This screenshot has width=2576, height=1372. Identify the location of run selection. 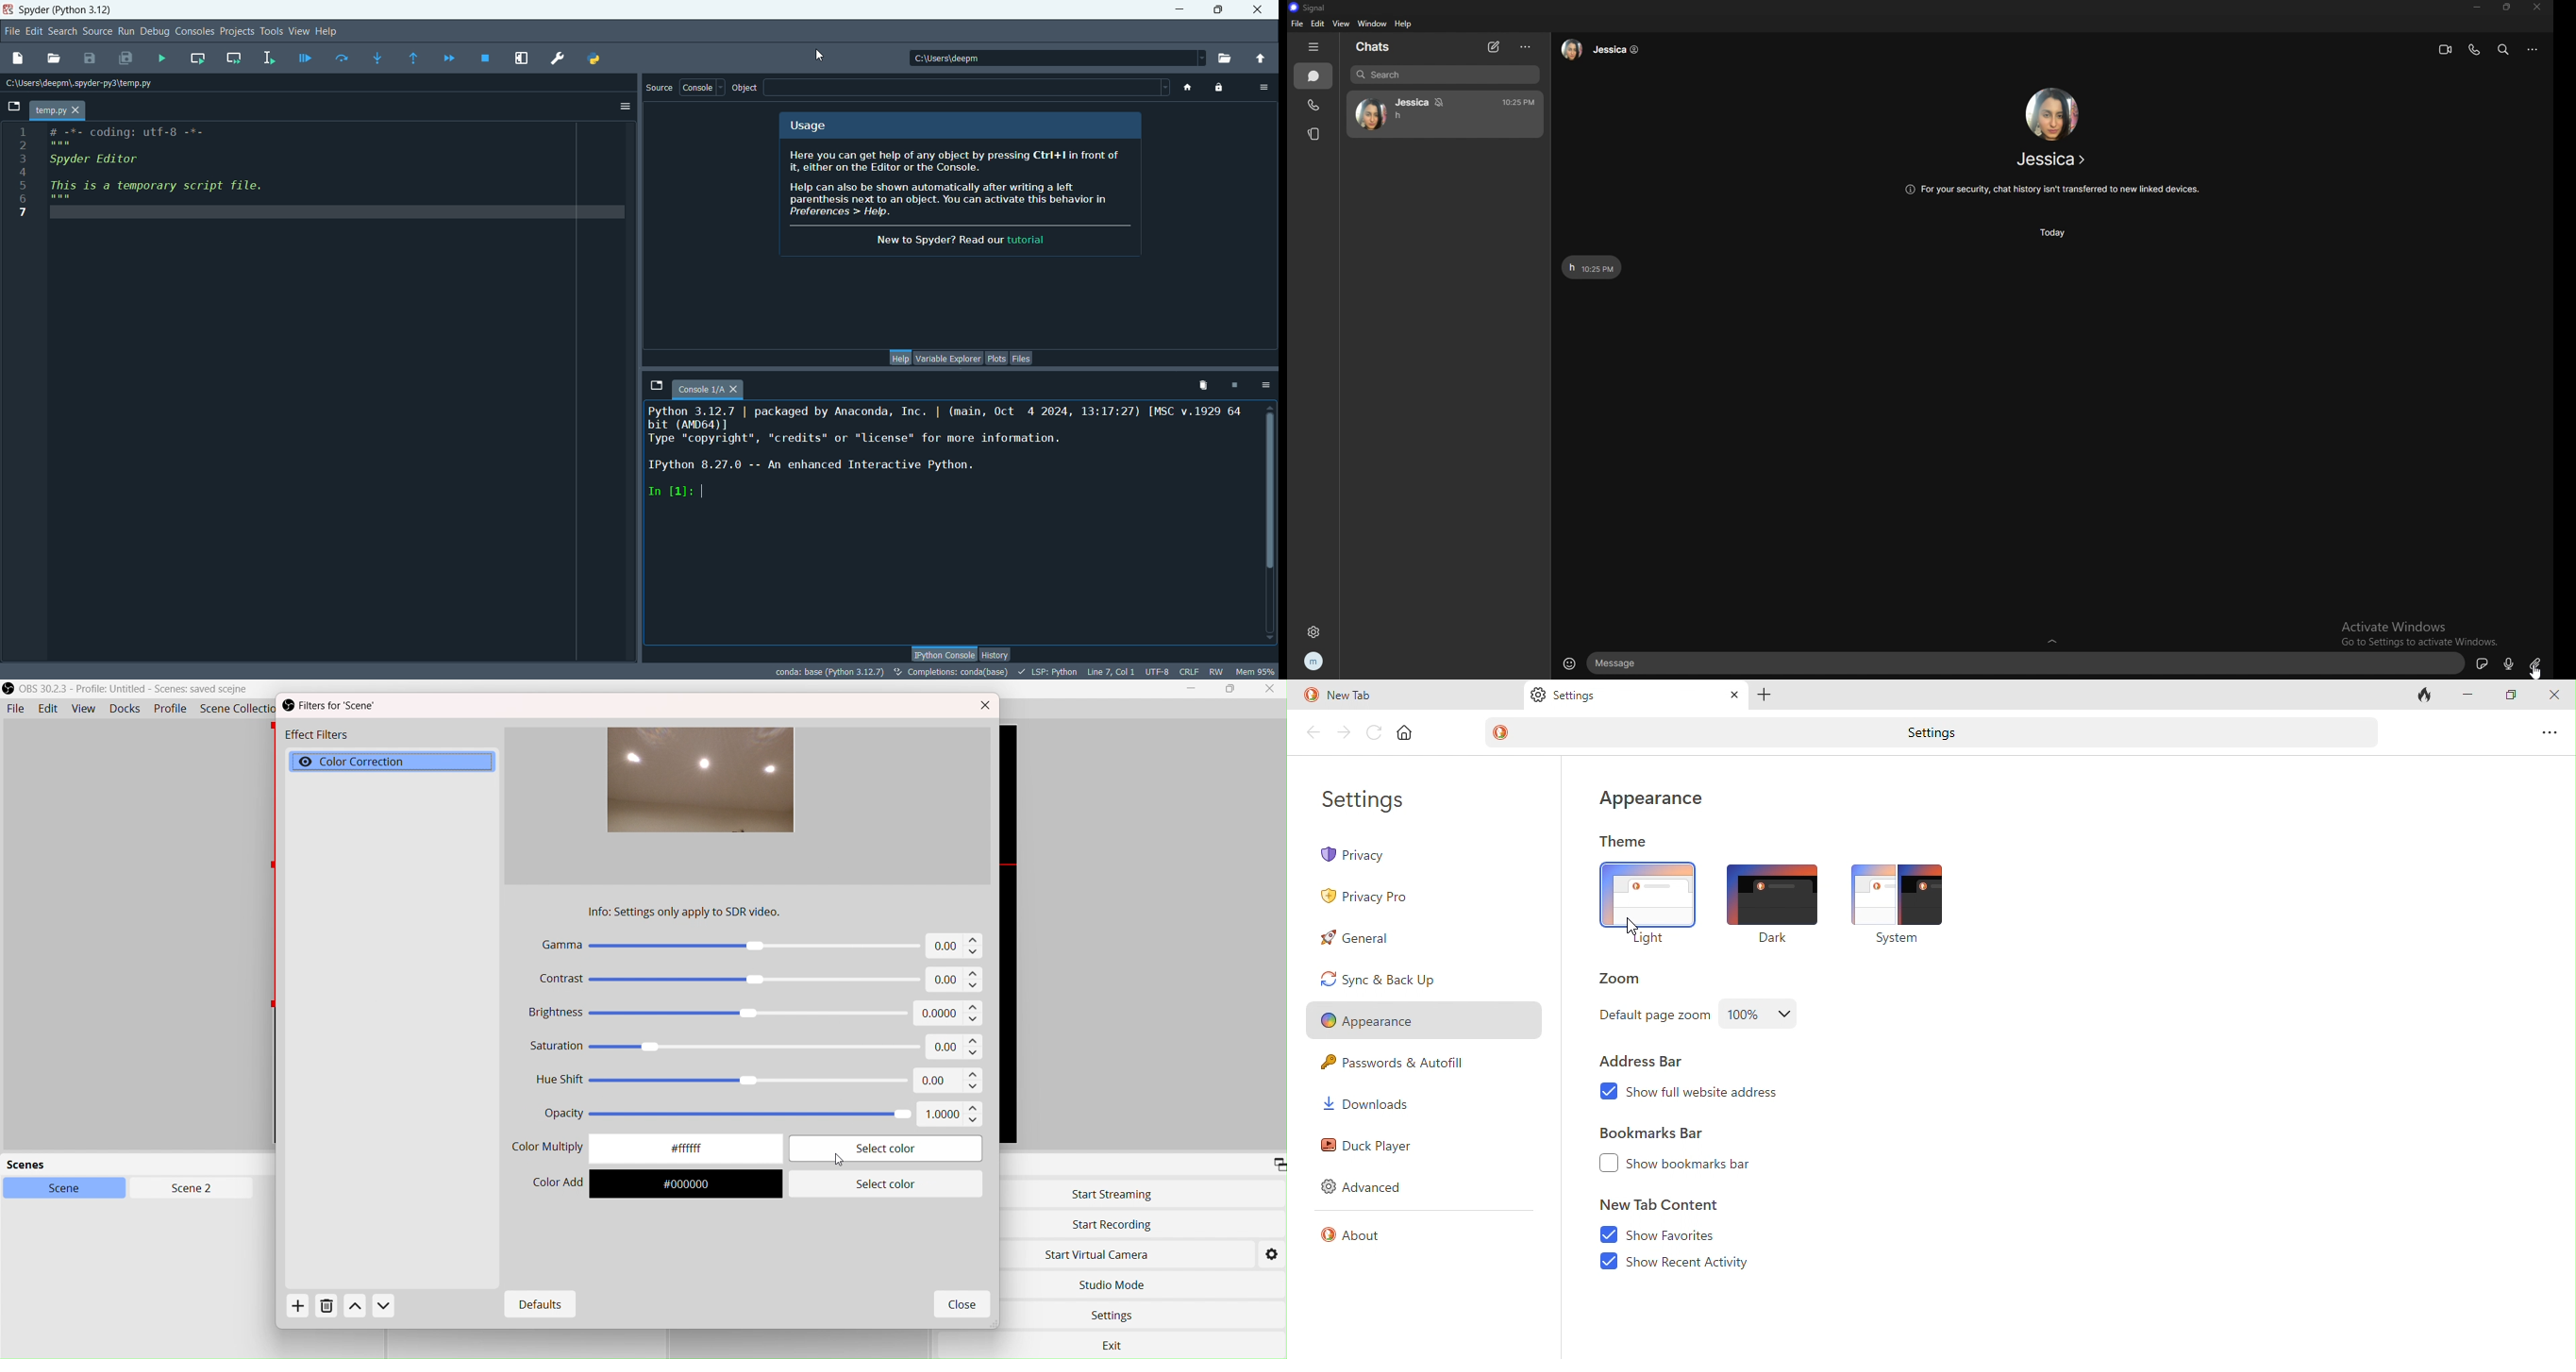
(270, 58).